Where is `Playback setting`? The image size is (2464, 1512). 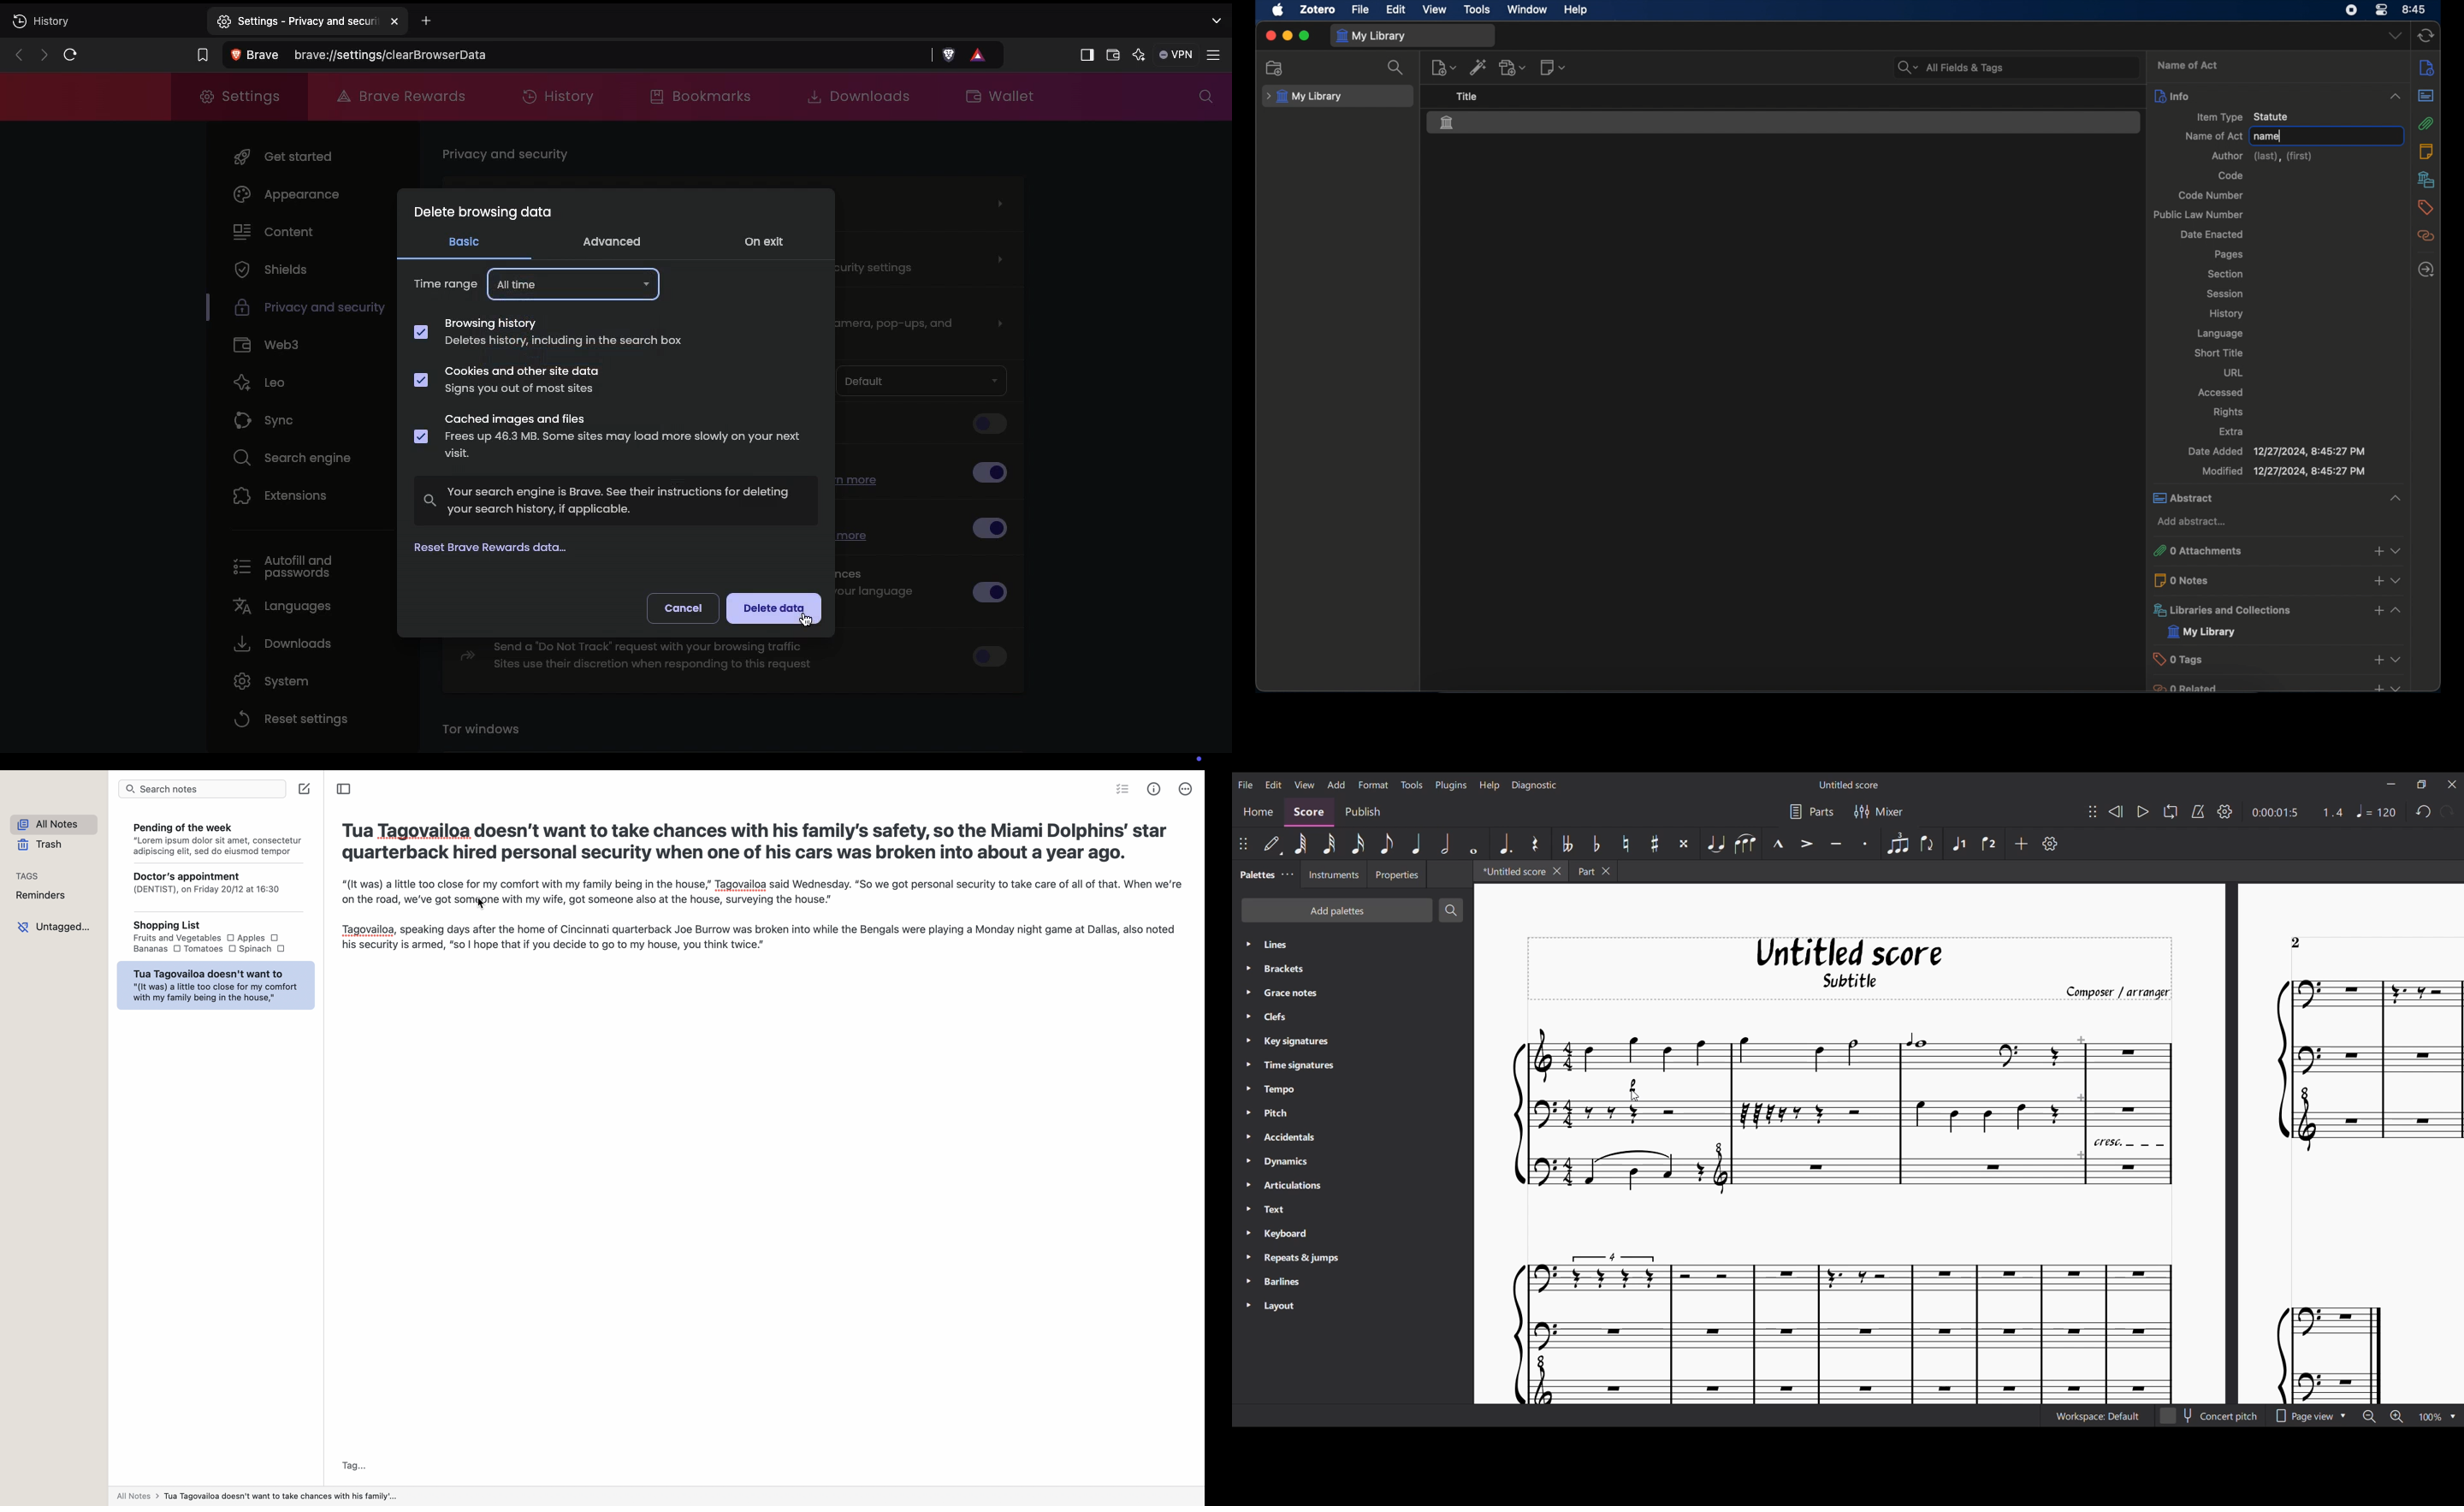 Playback setting is located at coordinates (2225, 811).